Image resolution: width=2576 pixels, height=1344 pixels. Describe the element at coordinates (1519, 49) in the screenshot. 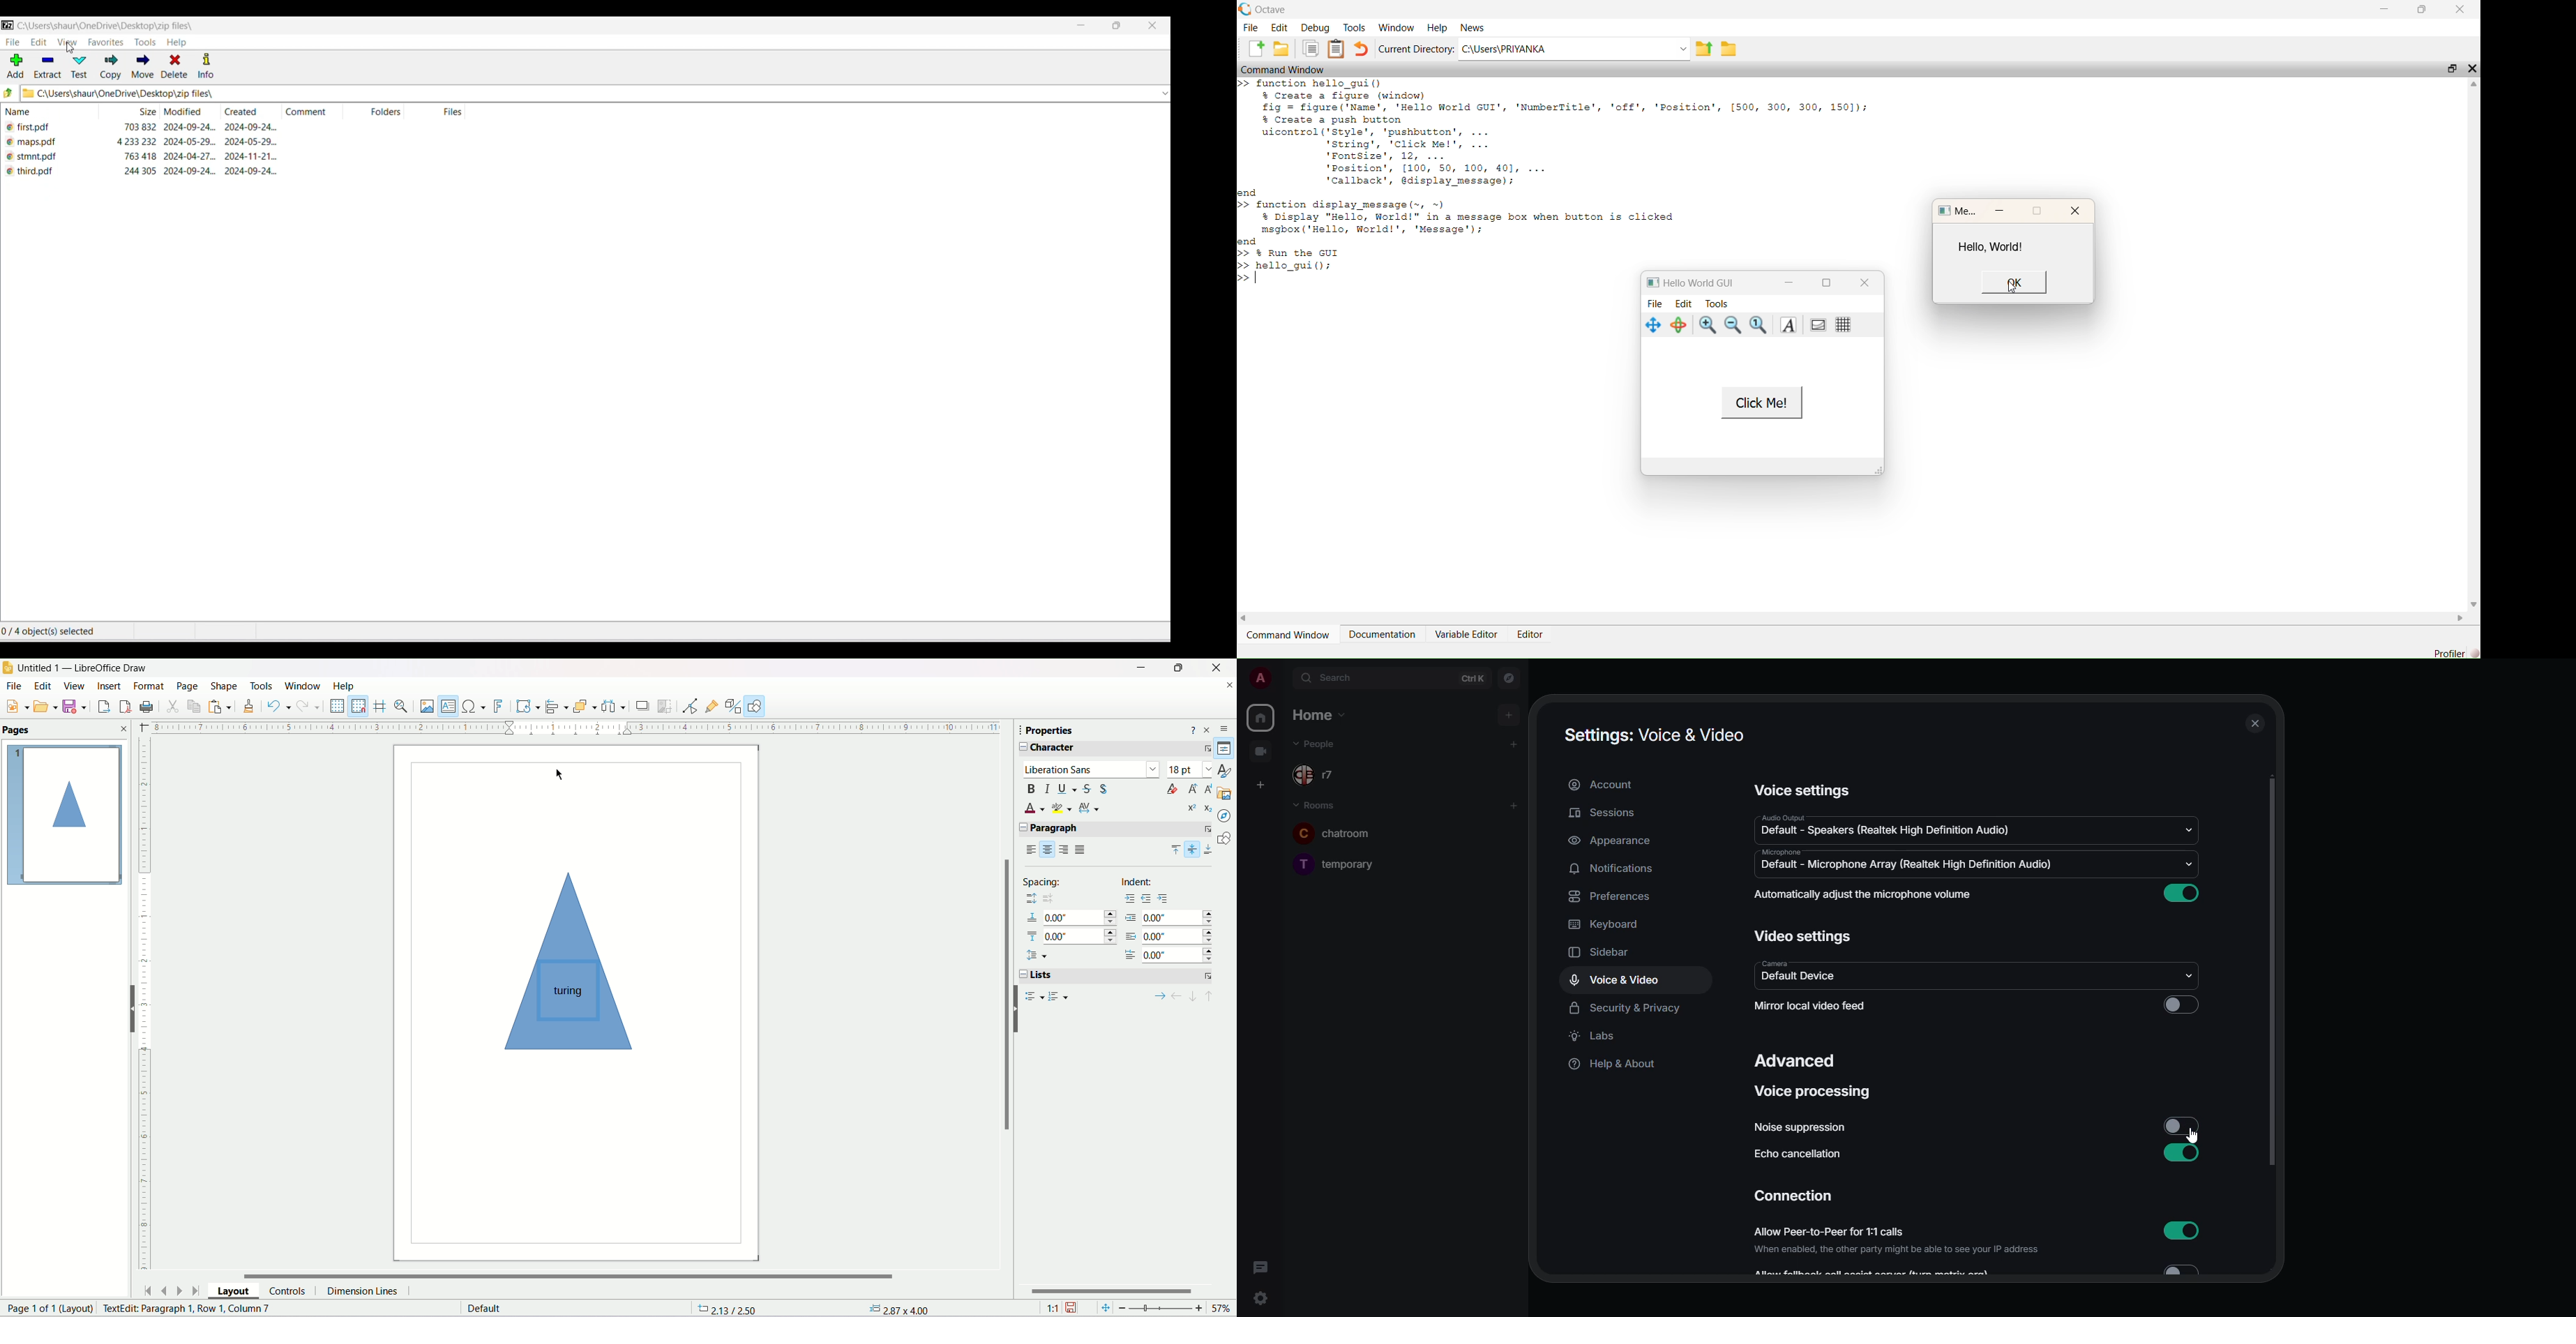

I see `C:\Users\PRIYANKA` at that location.